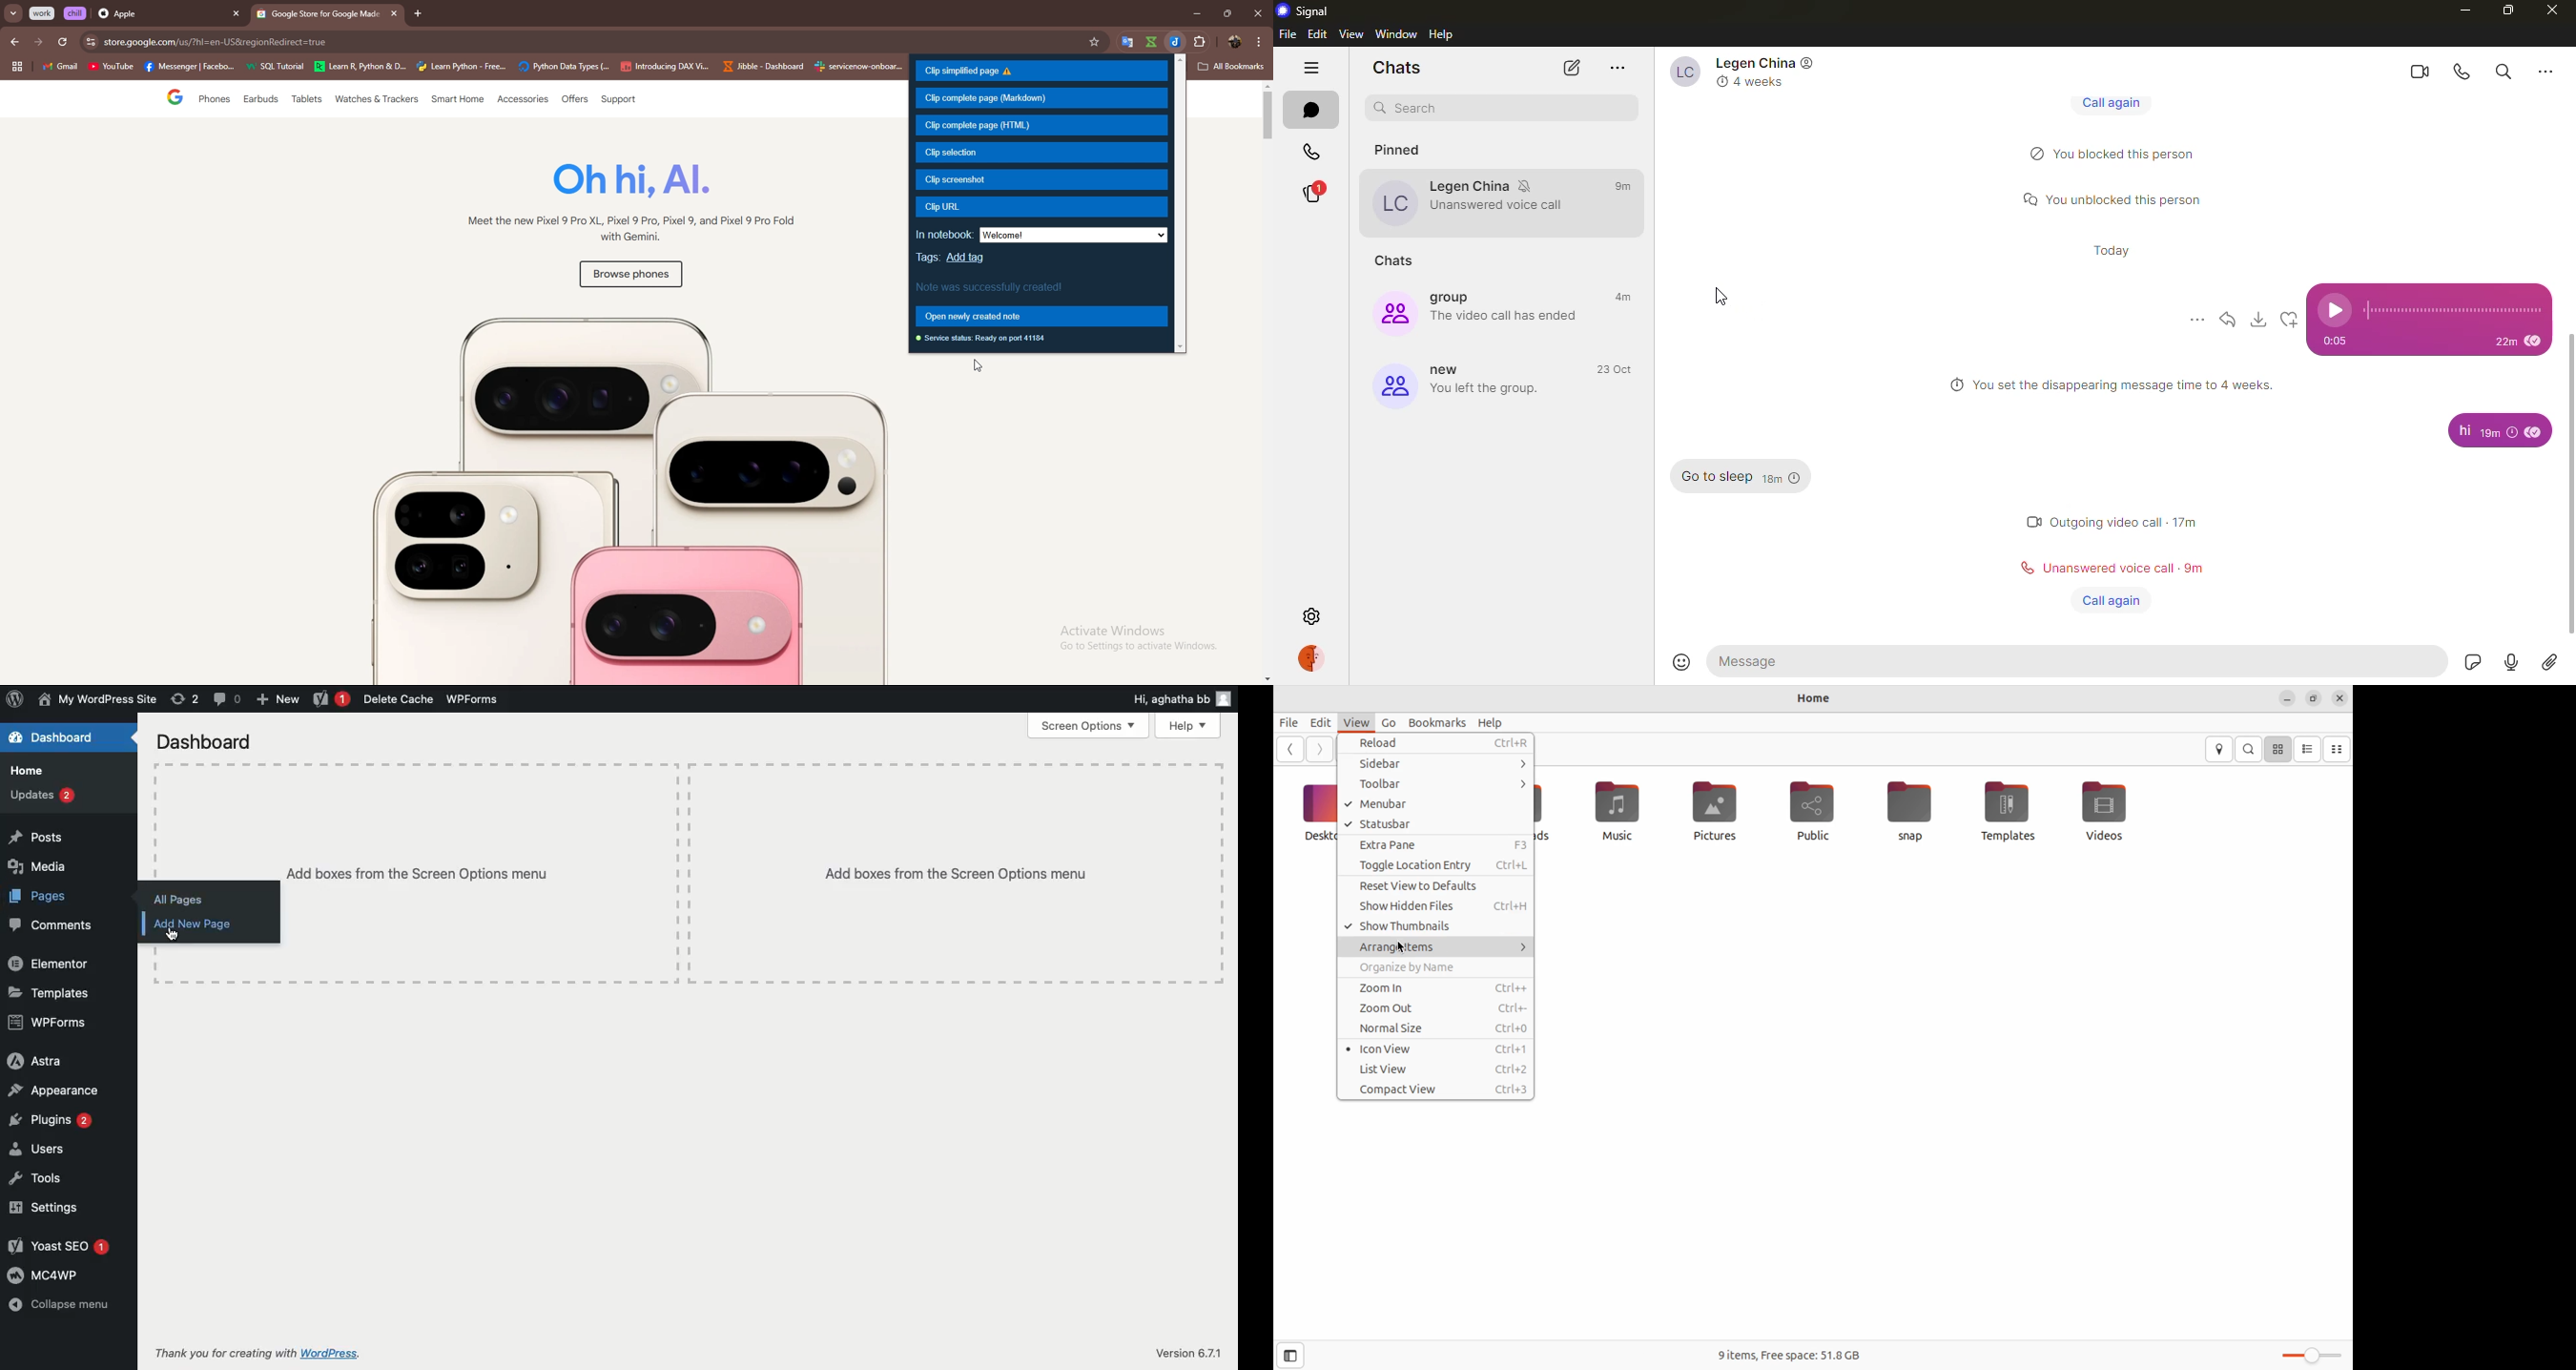 The image size is (2576, 1372). What do you see at coordinates (378, 100) in the screenshot?
I see `Watches & Trackers` at bounding box center [378, 100].